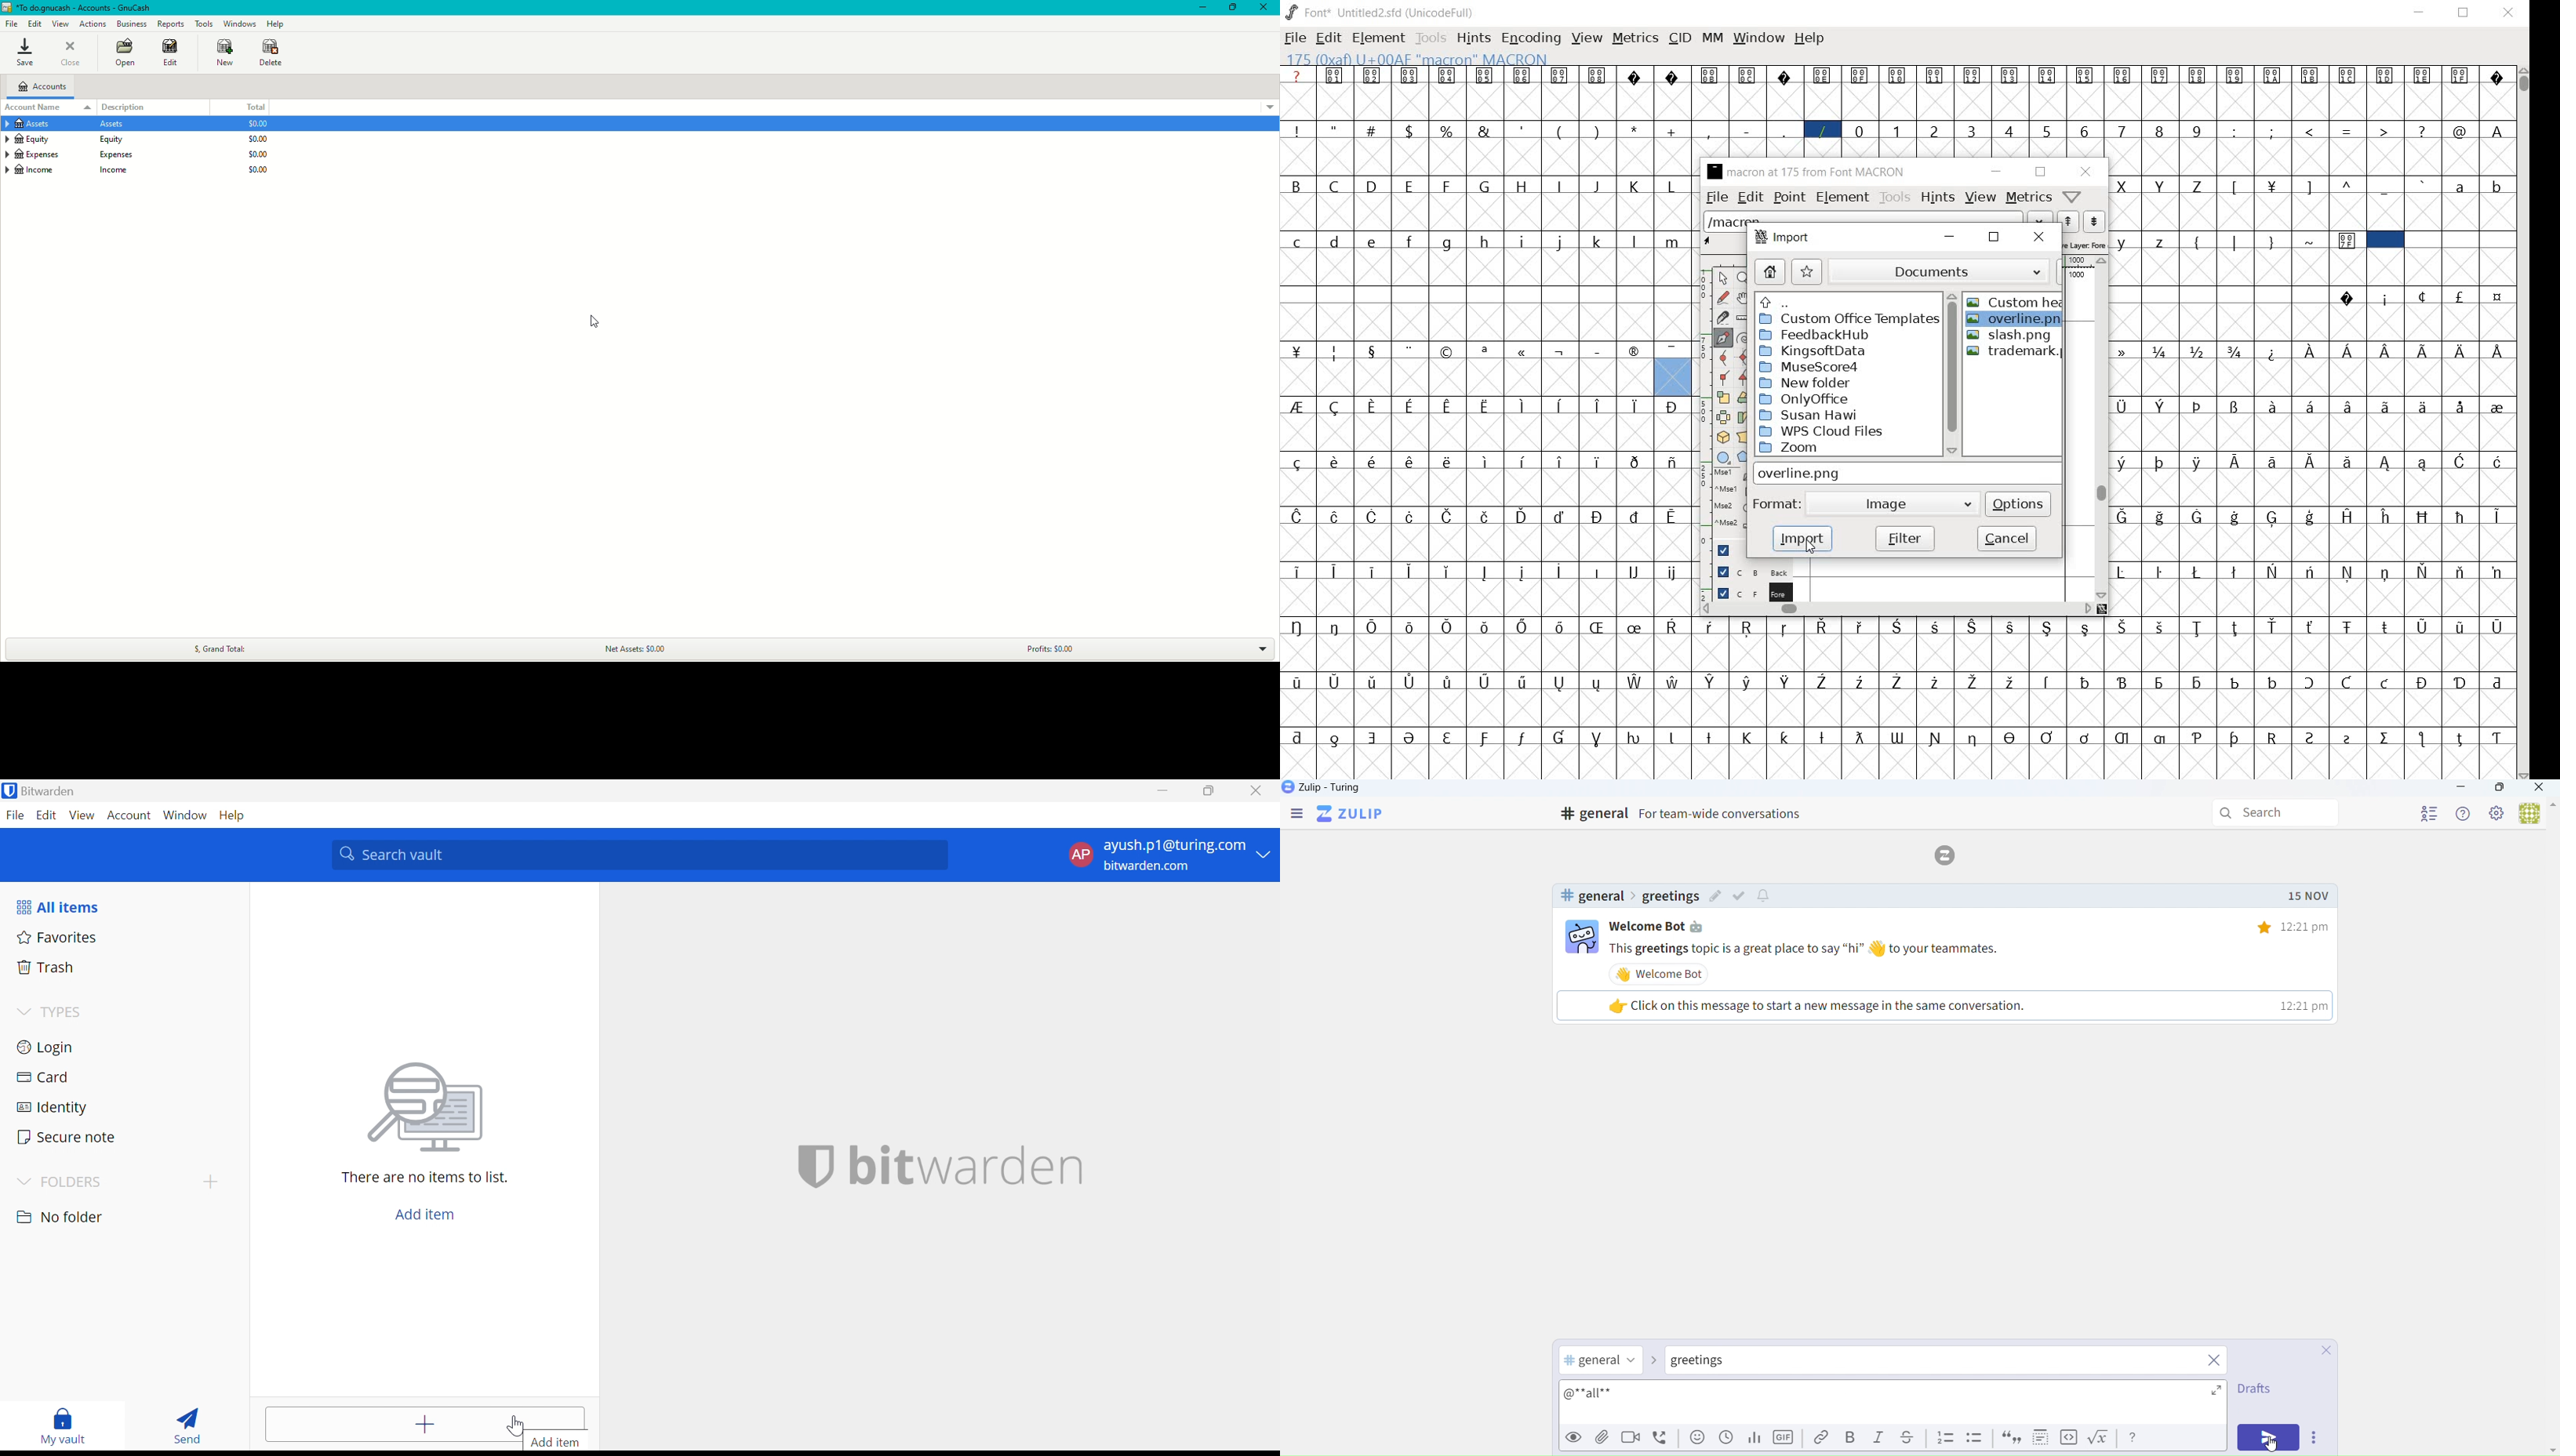 The image size is (2576, 1456). I want to click on Symbol, so click(2349, 573).